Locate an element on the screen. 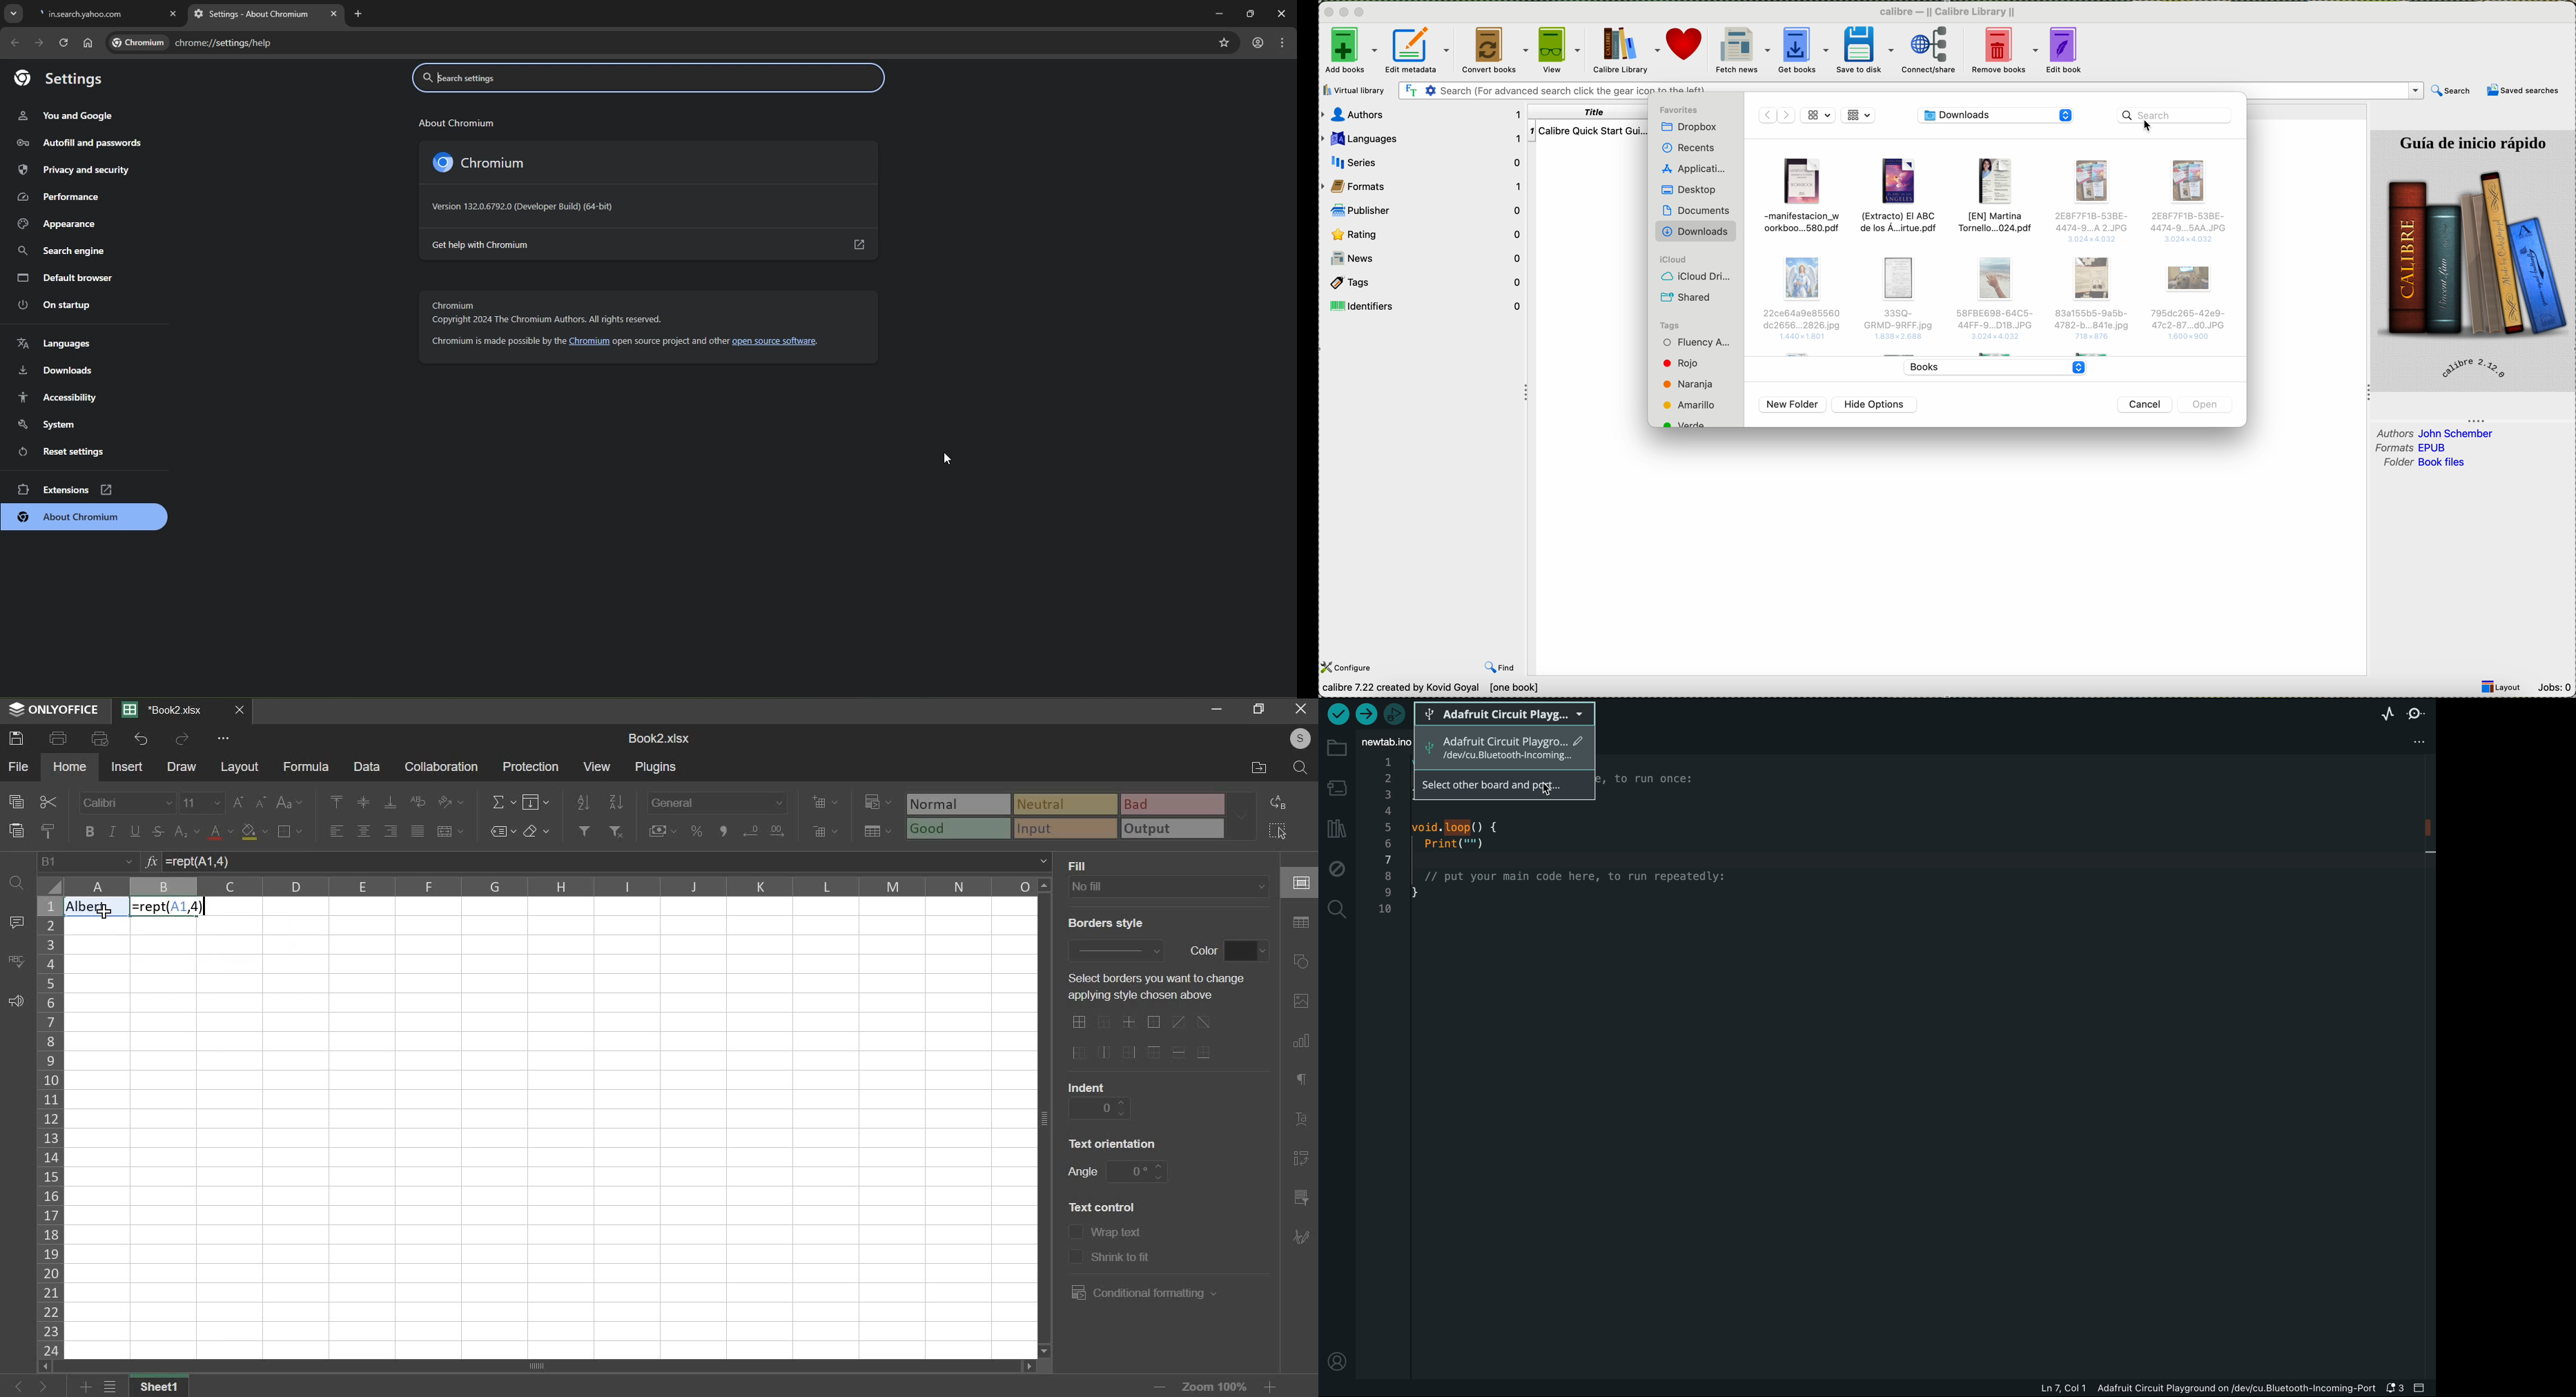  borders is located at coordinates (288, 831).